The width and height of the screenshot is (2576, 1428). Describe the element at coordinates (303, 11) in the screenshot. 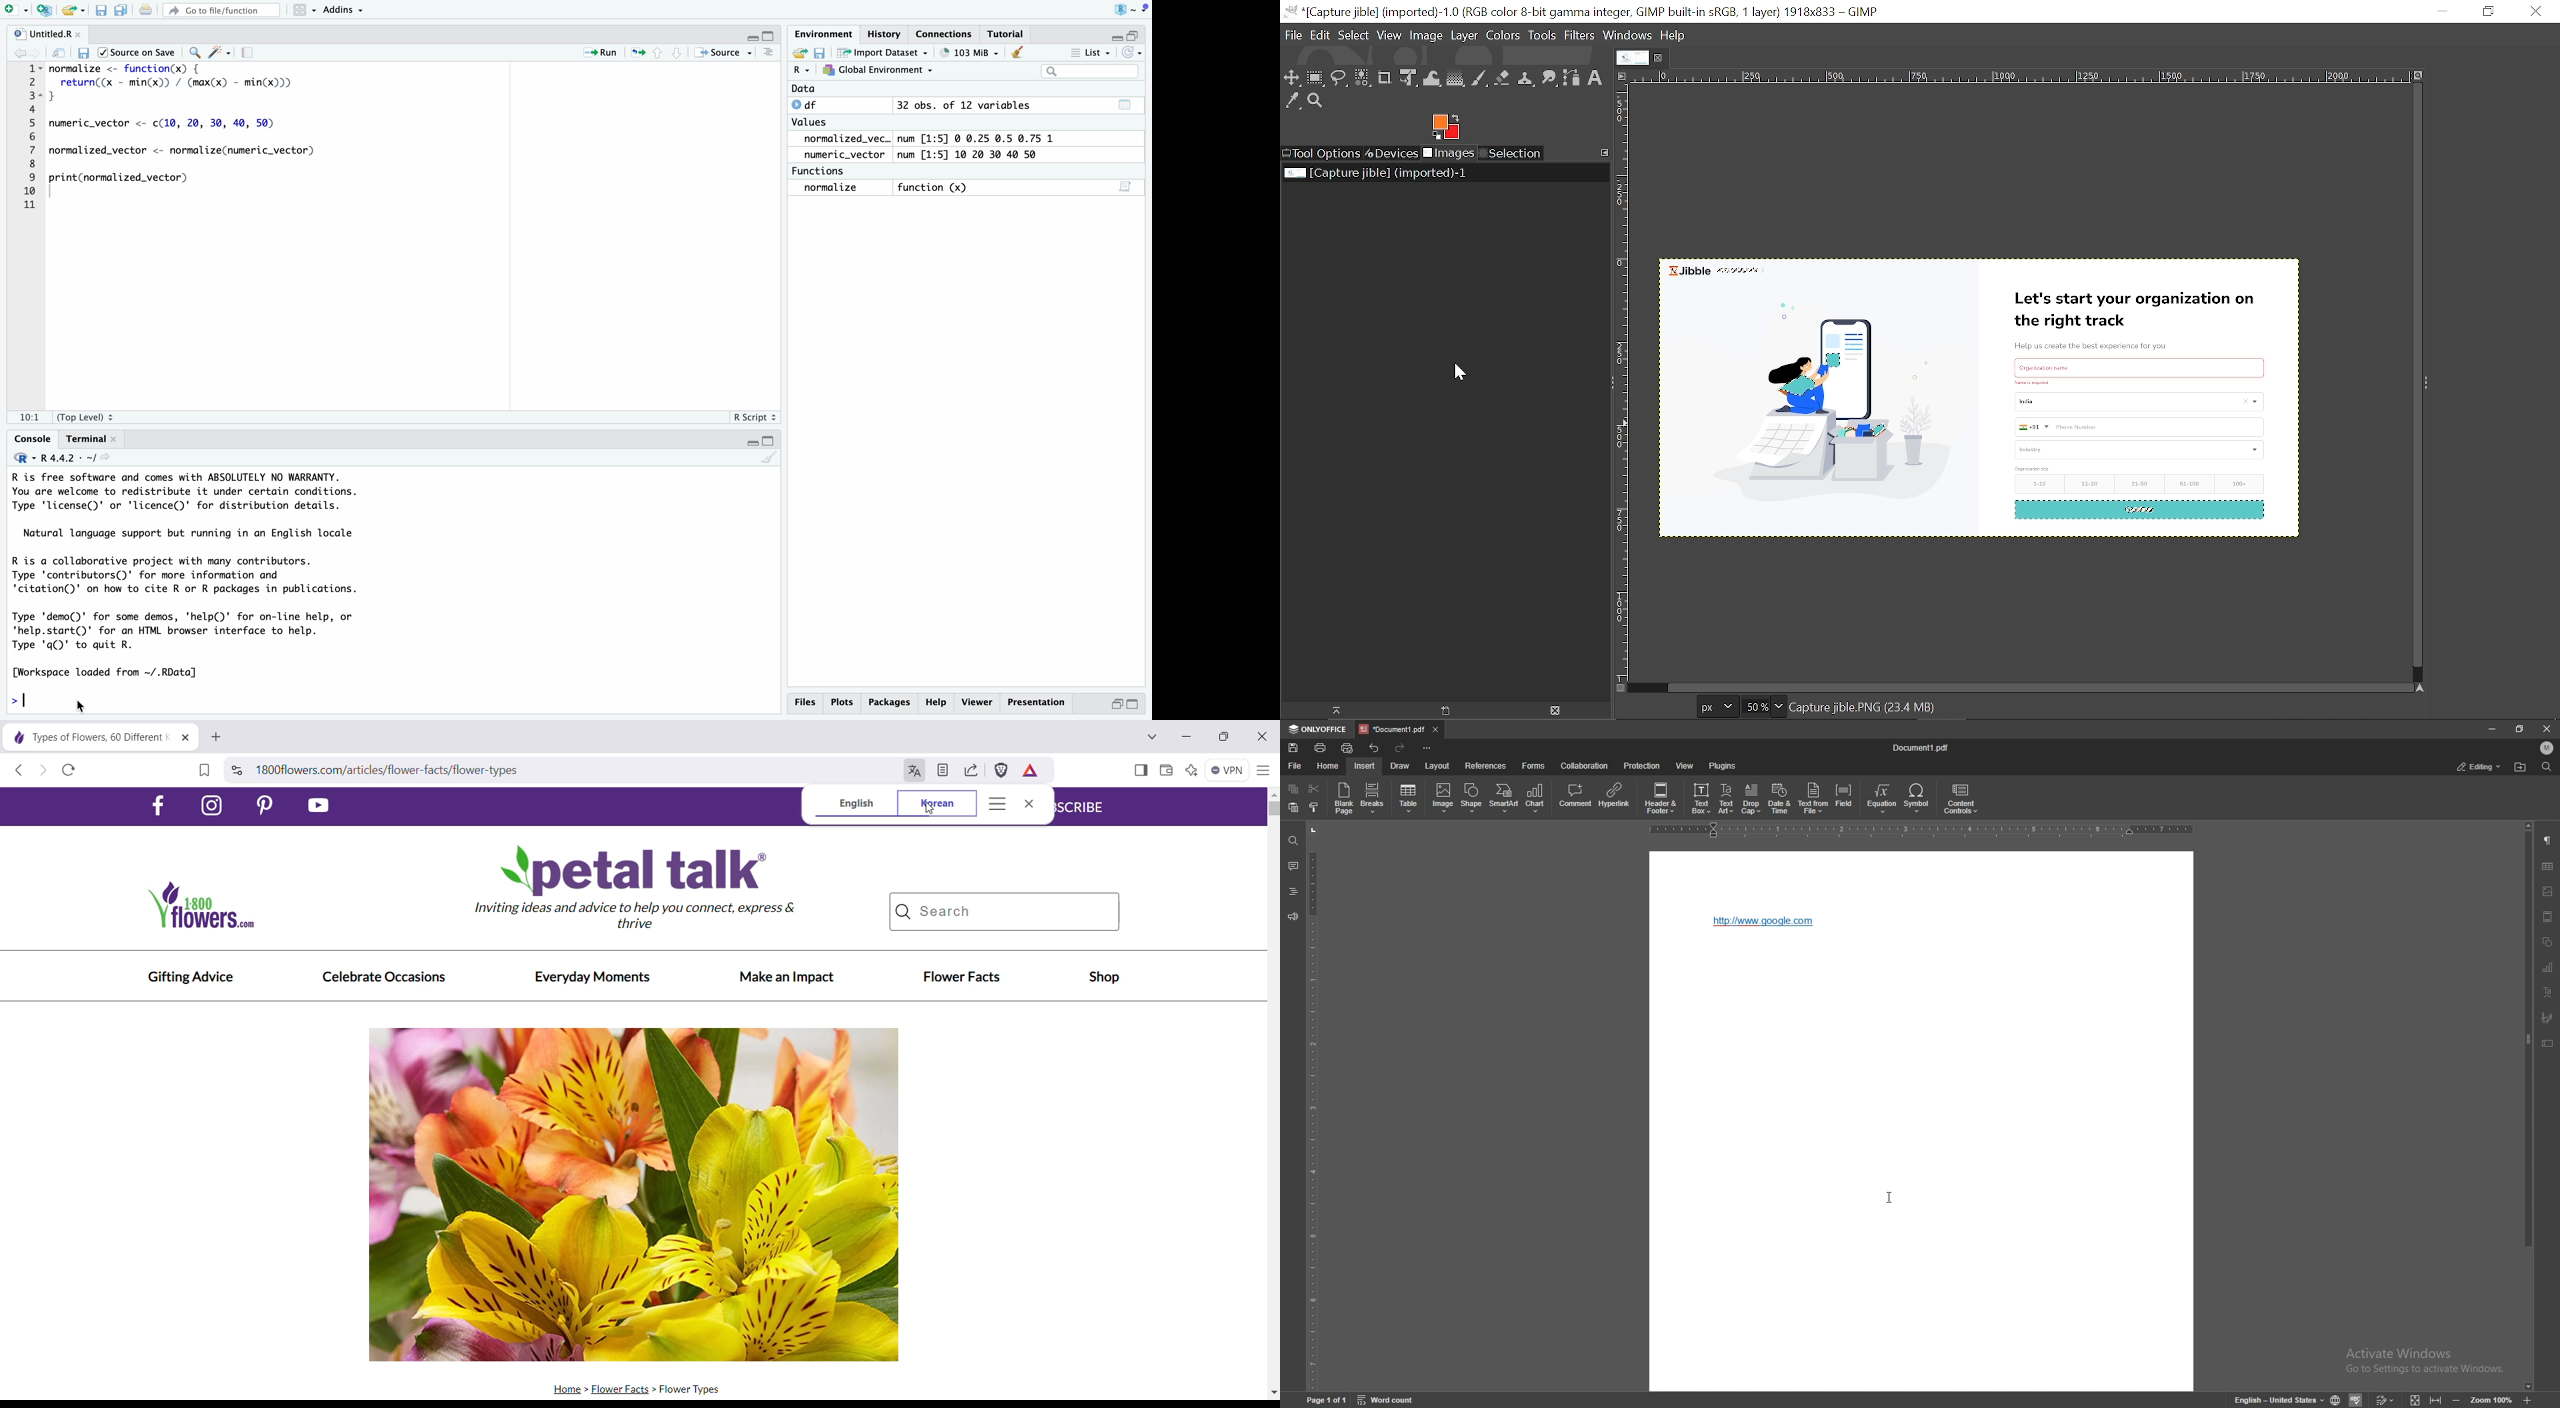

I see `Workspace panes` at that location.